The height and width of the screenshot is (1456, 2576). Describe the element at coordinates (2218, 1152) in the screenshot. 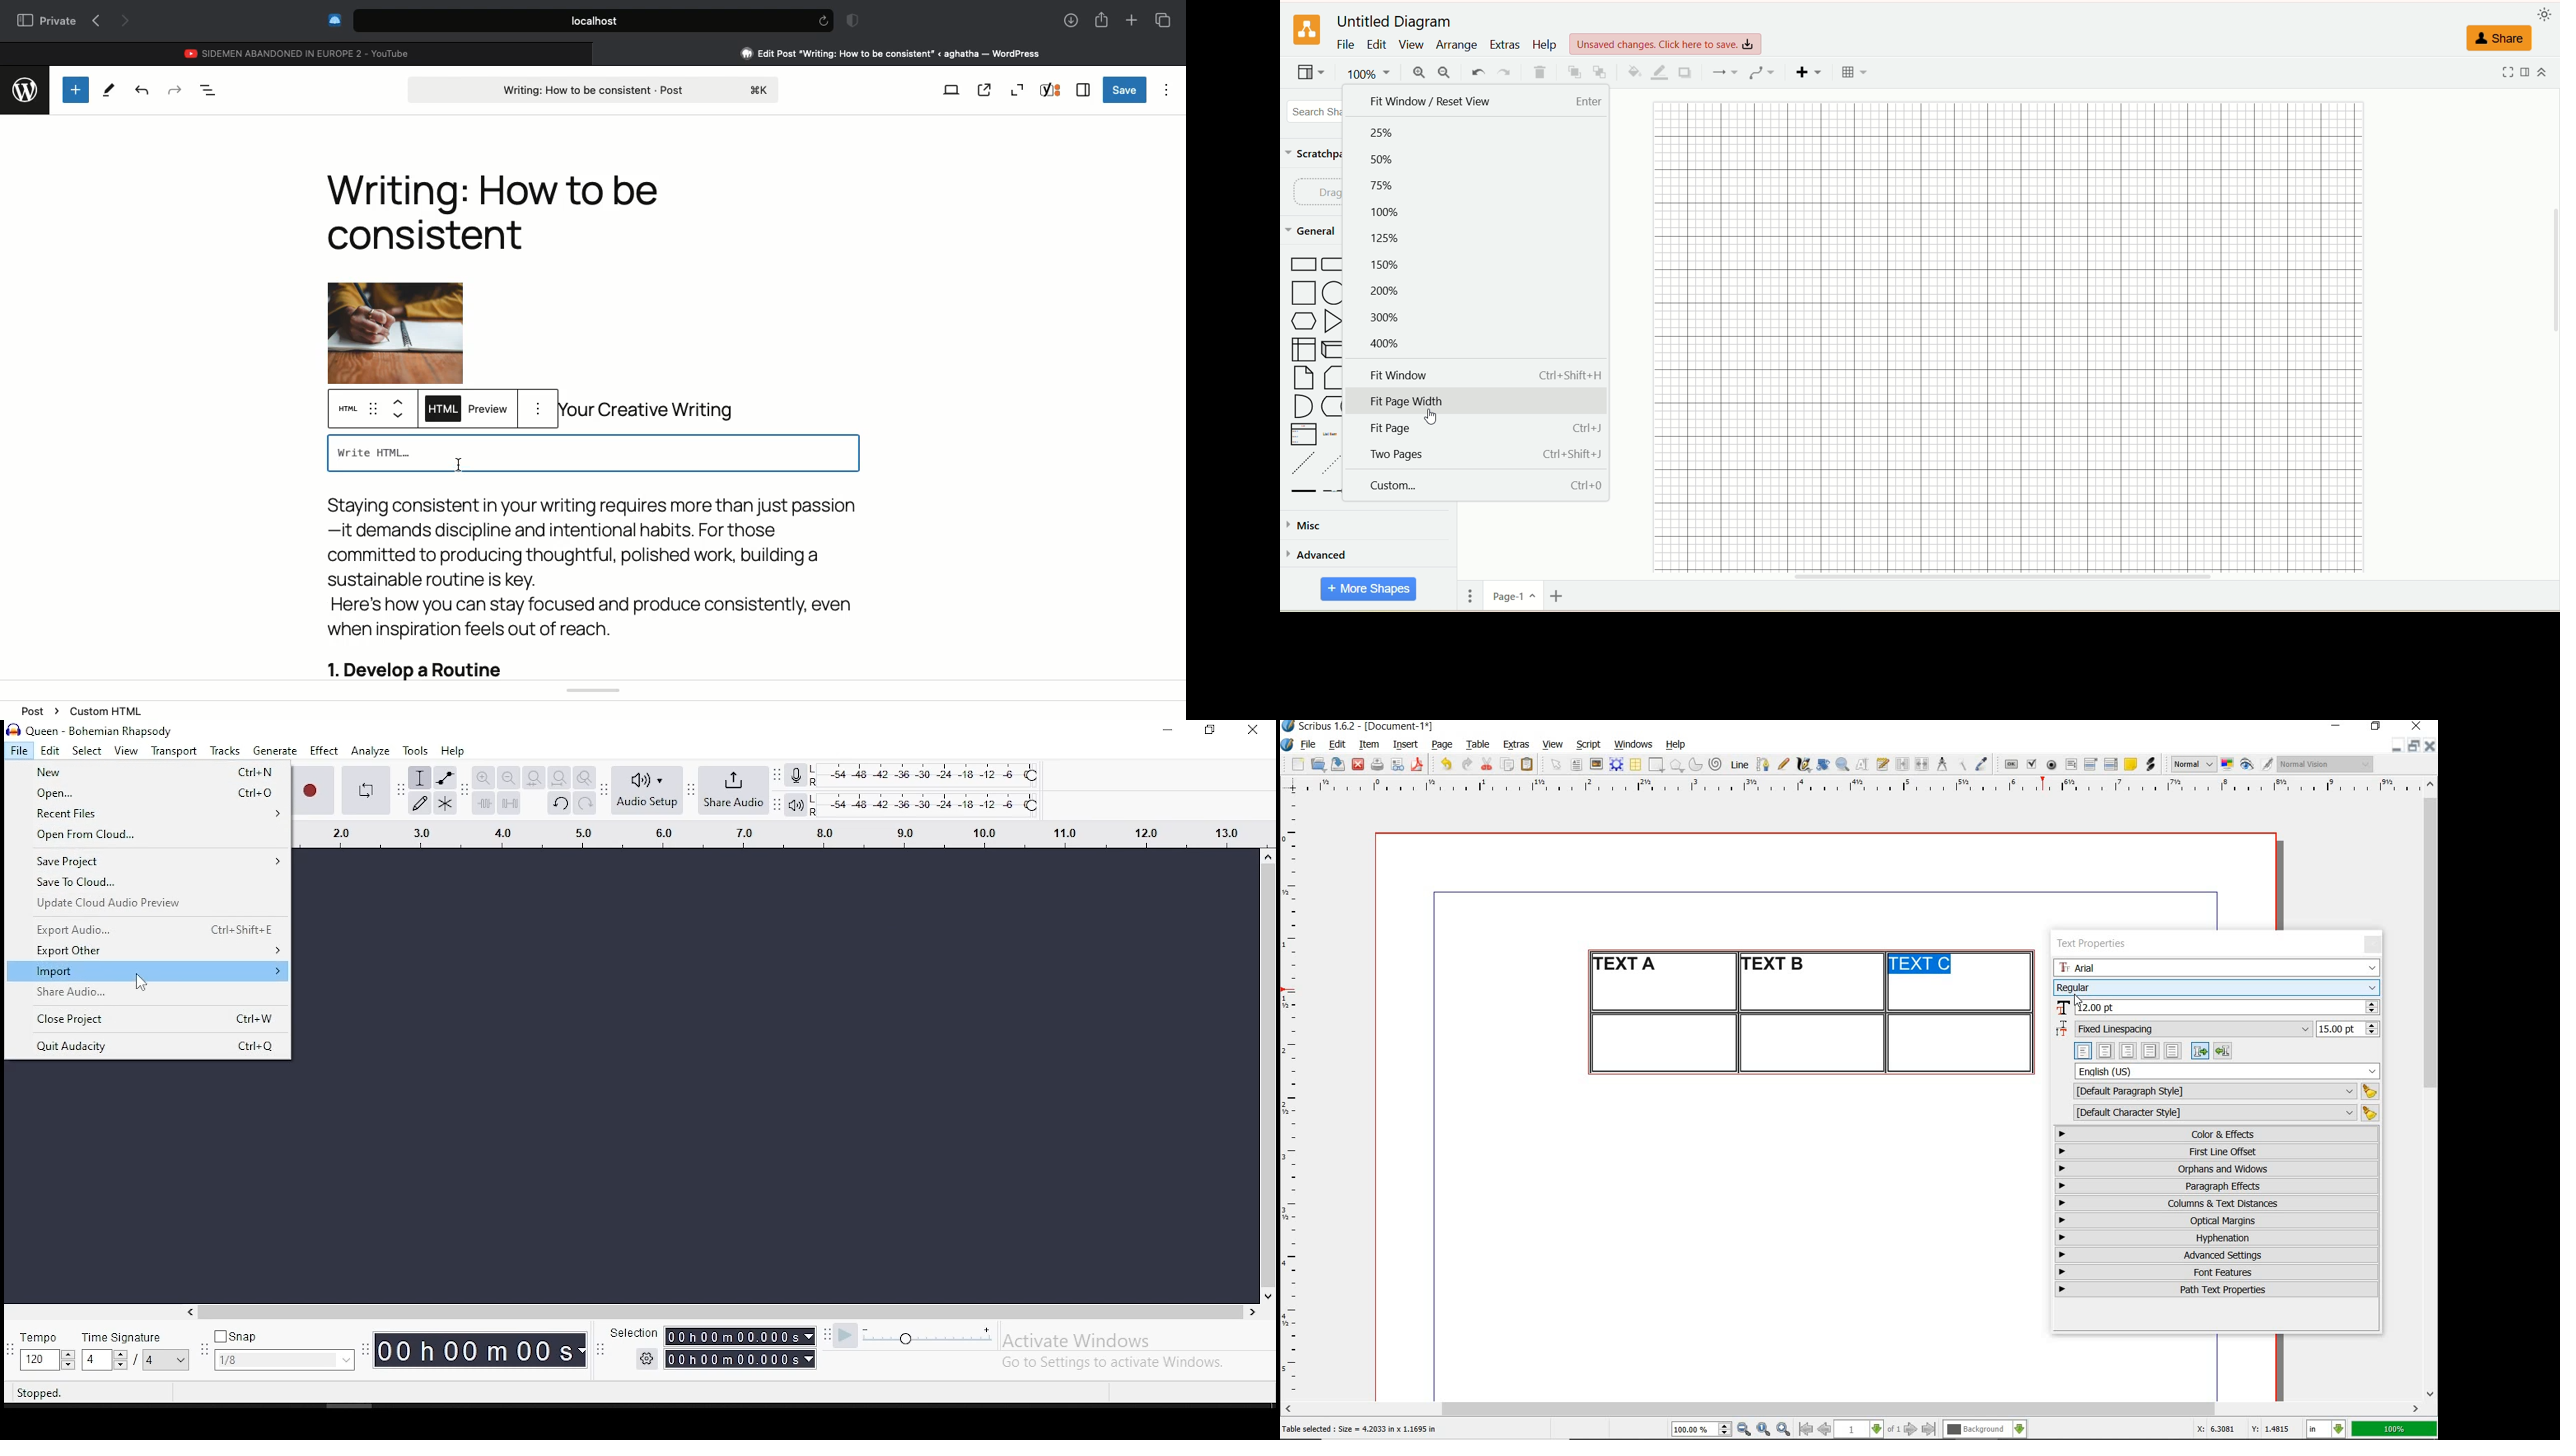

I see `first line offset` at that location.